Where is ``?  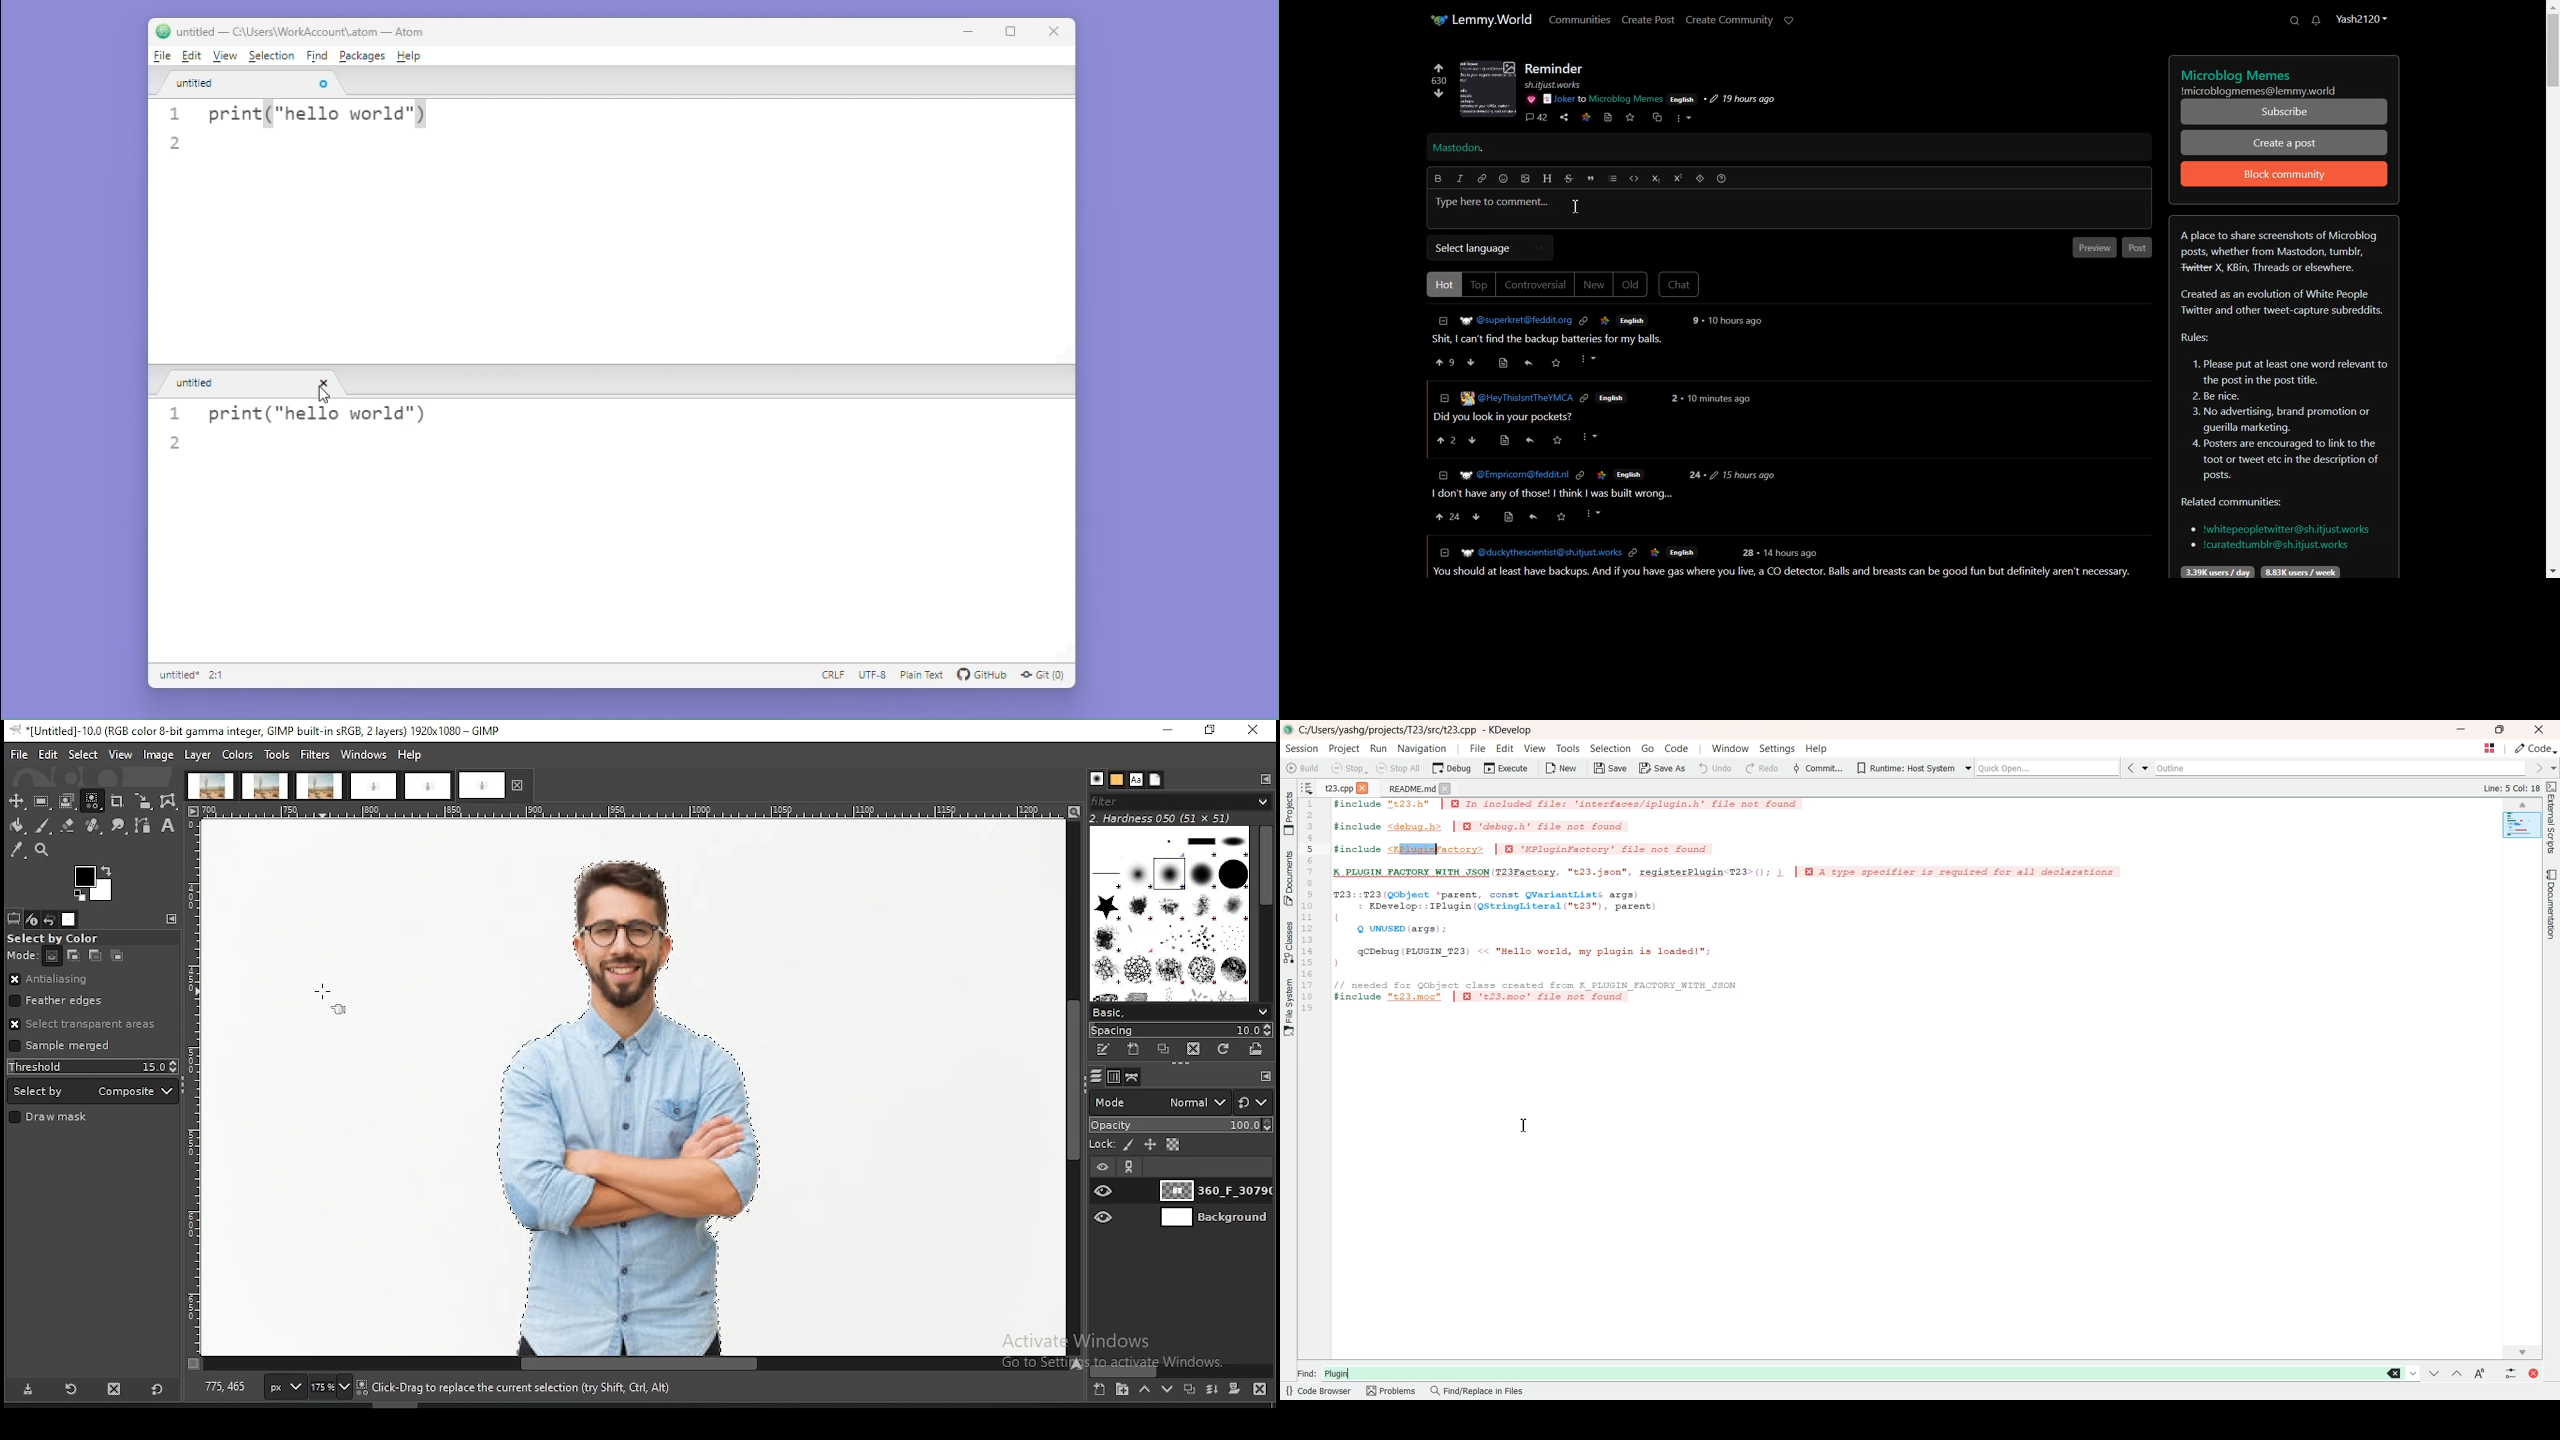
 is located at coordinates (1629, 474).